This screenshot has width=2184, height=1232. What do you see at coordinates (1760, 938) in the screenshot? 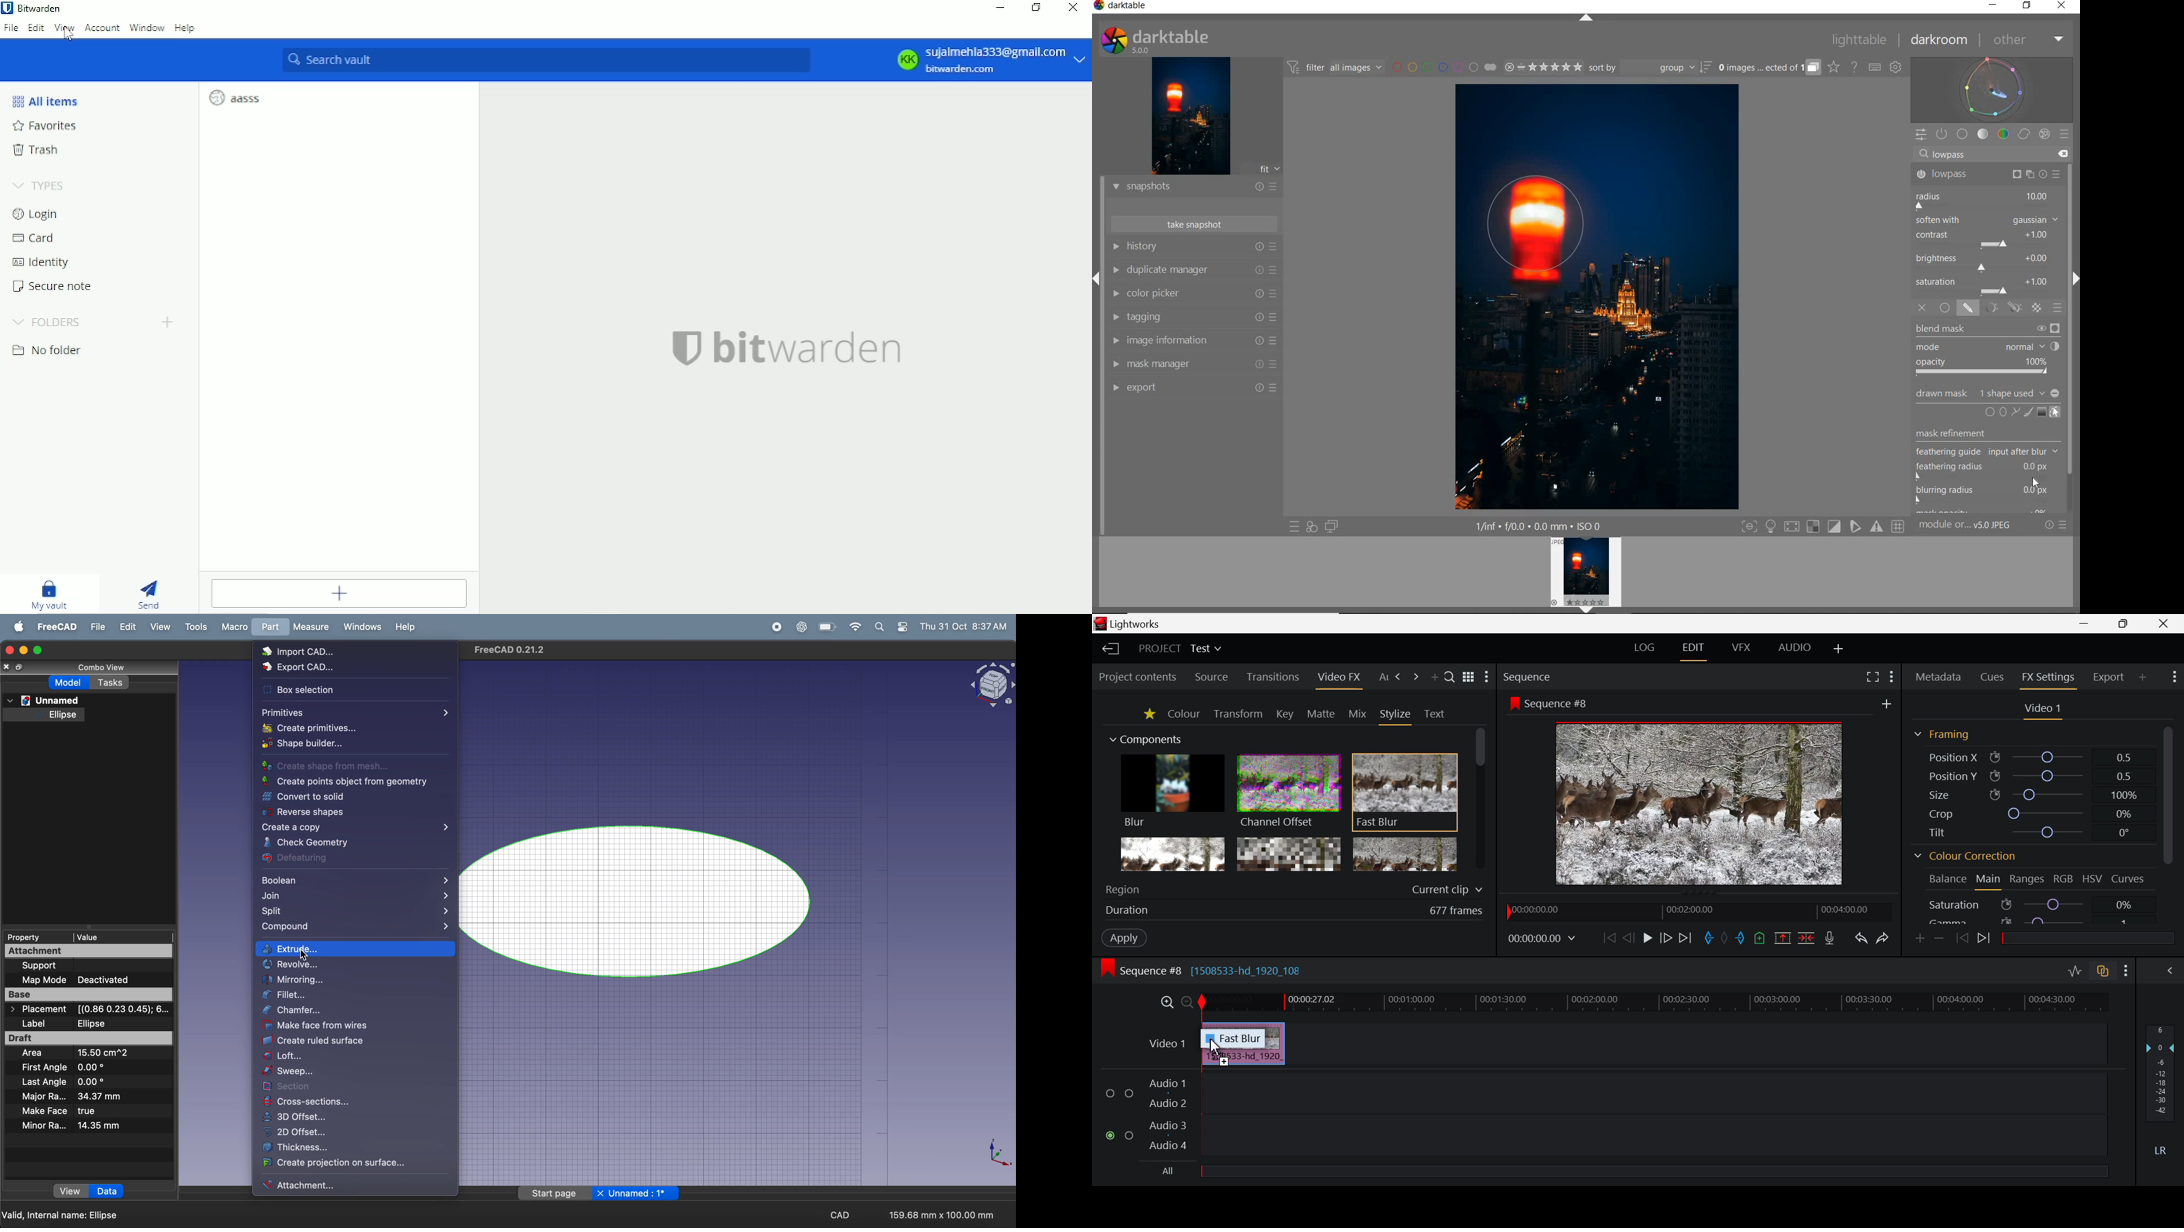
I see `Mark Cue` at bounding box center [1760, 938].